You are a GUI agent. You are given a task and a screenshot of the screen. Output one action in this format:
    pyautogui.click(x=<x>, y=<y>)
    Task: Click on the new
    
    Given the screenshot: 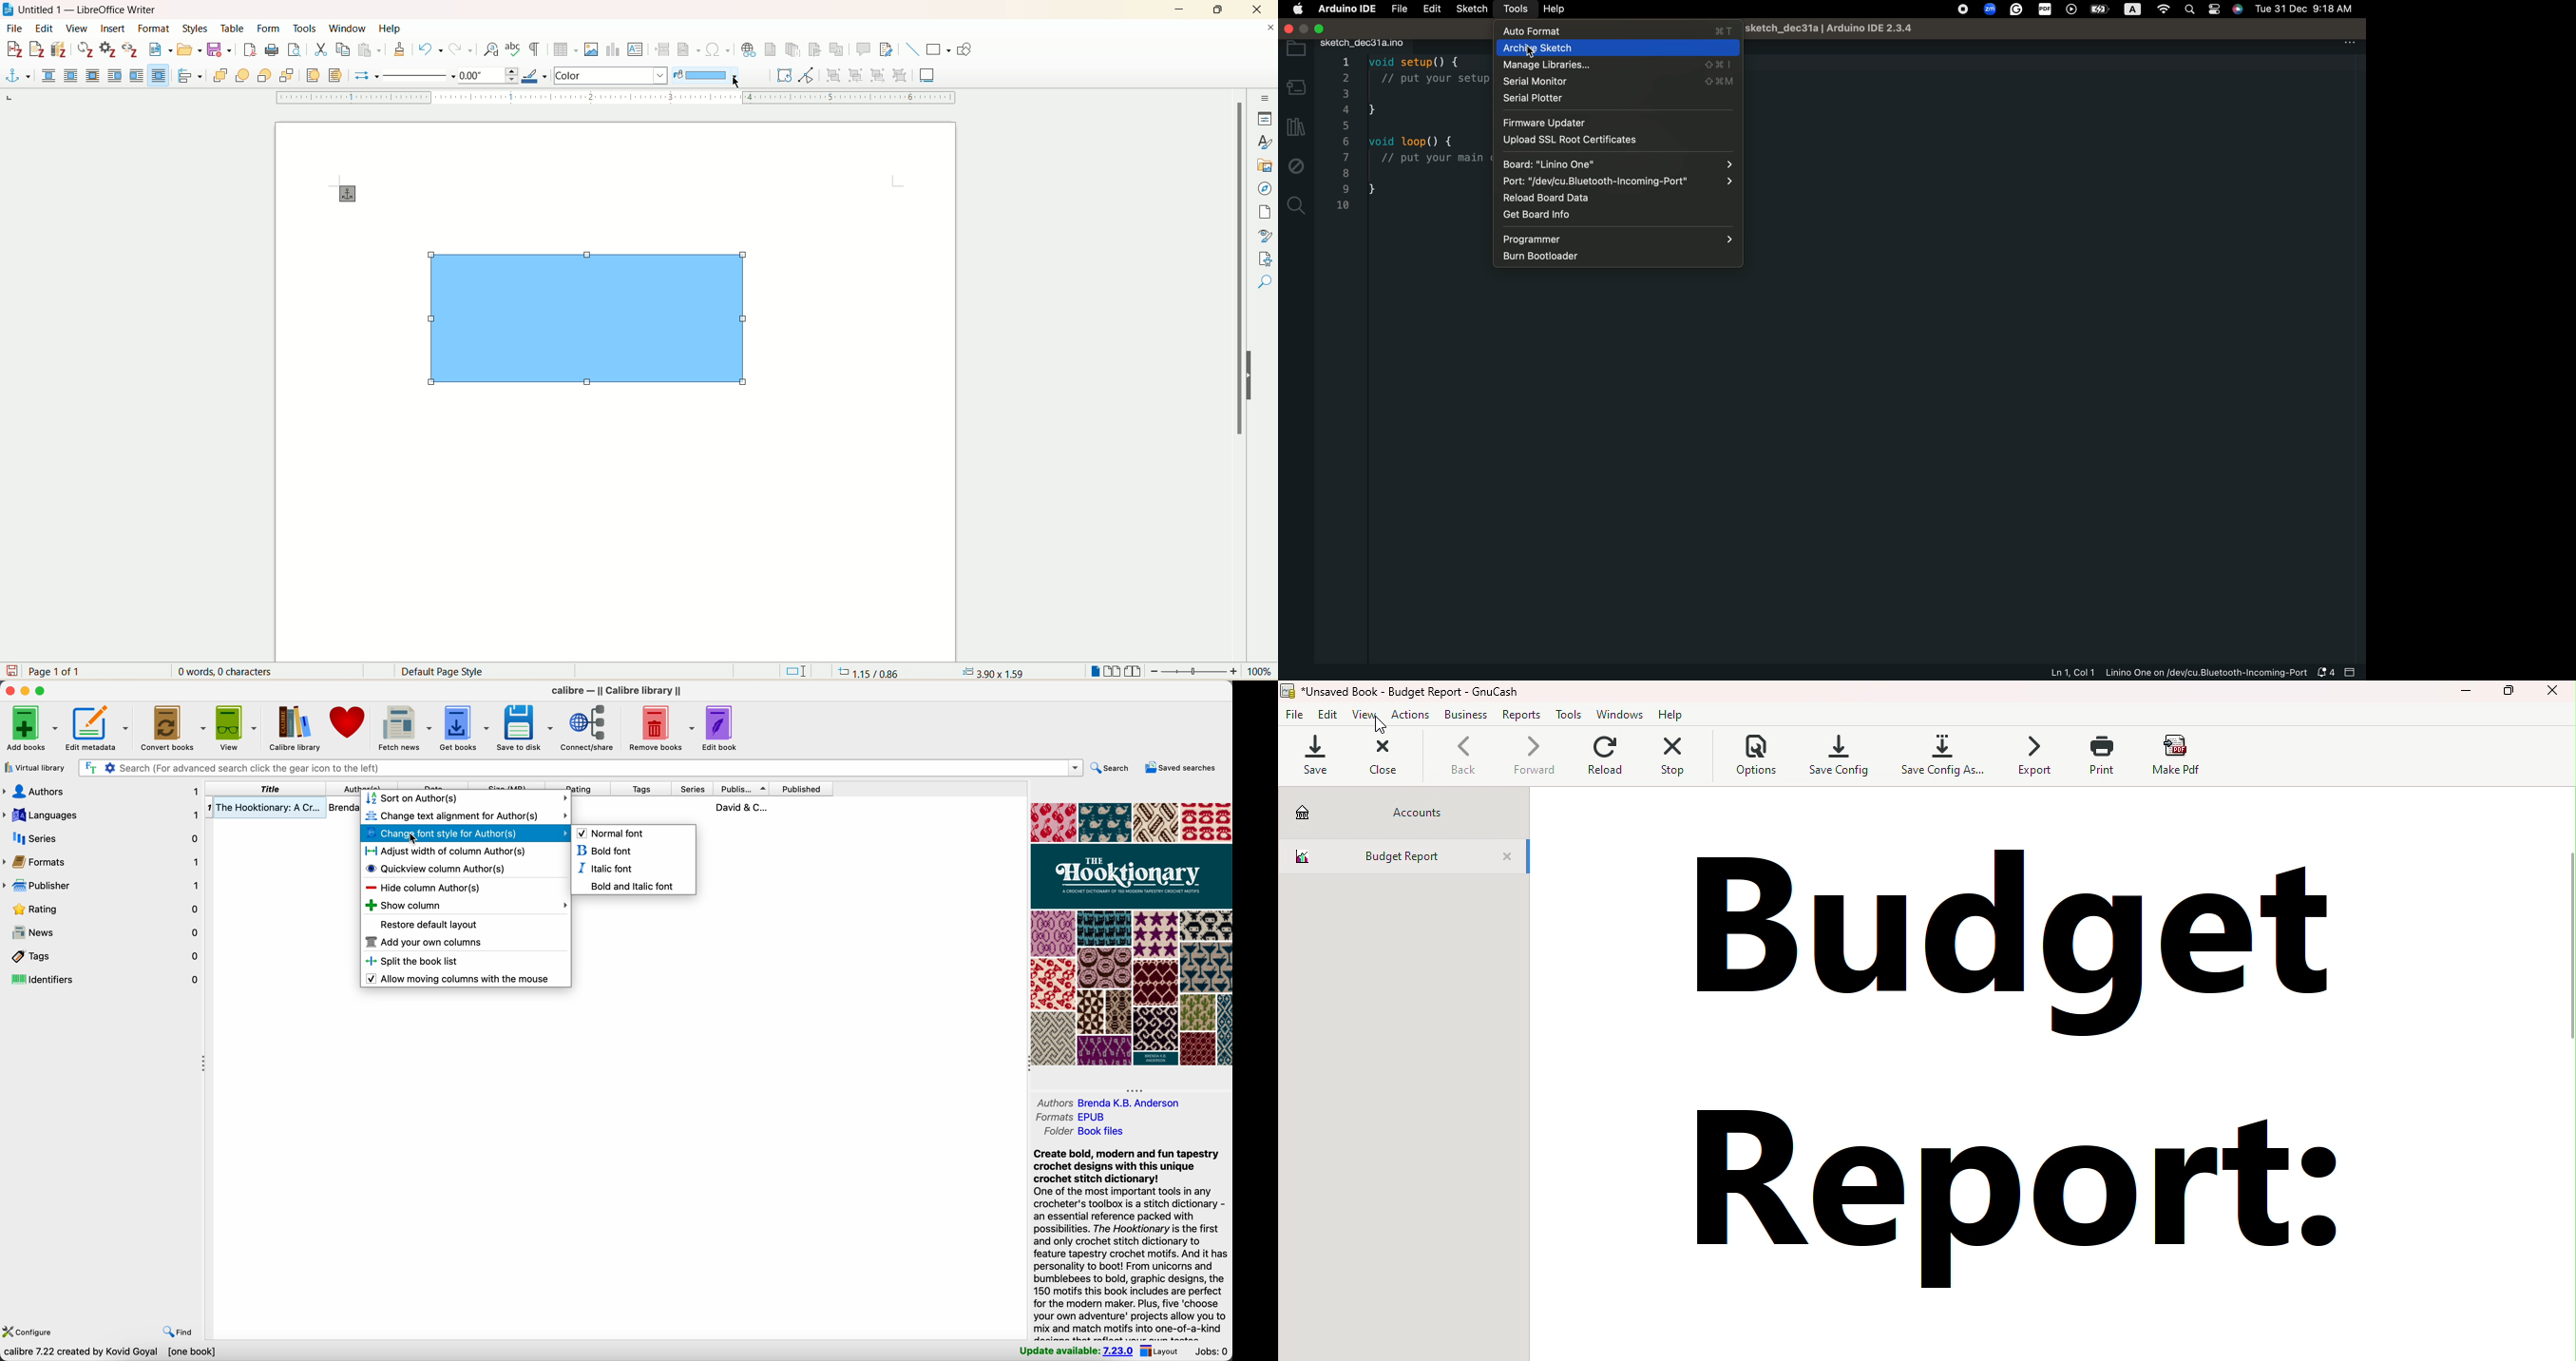 What is the action you would take?
    pyautogui.click(x=158, y=51)
    